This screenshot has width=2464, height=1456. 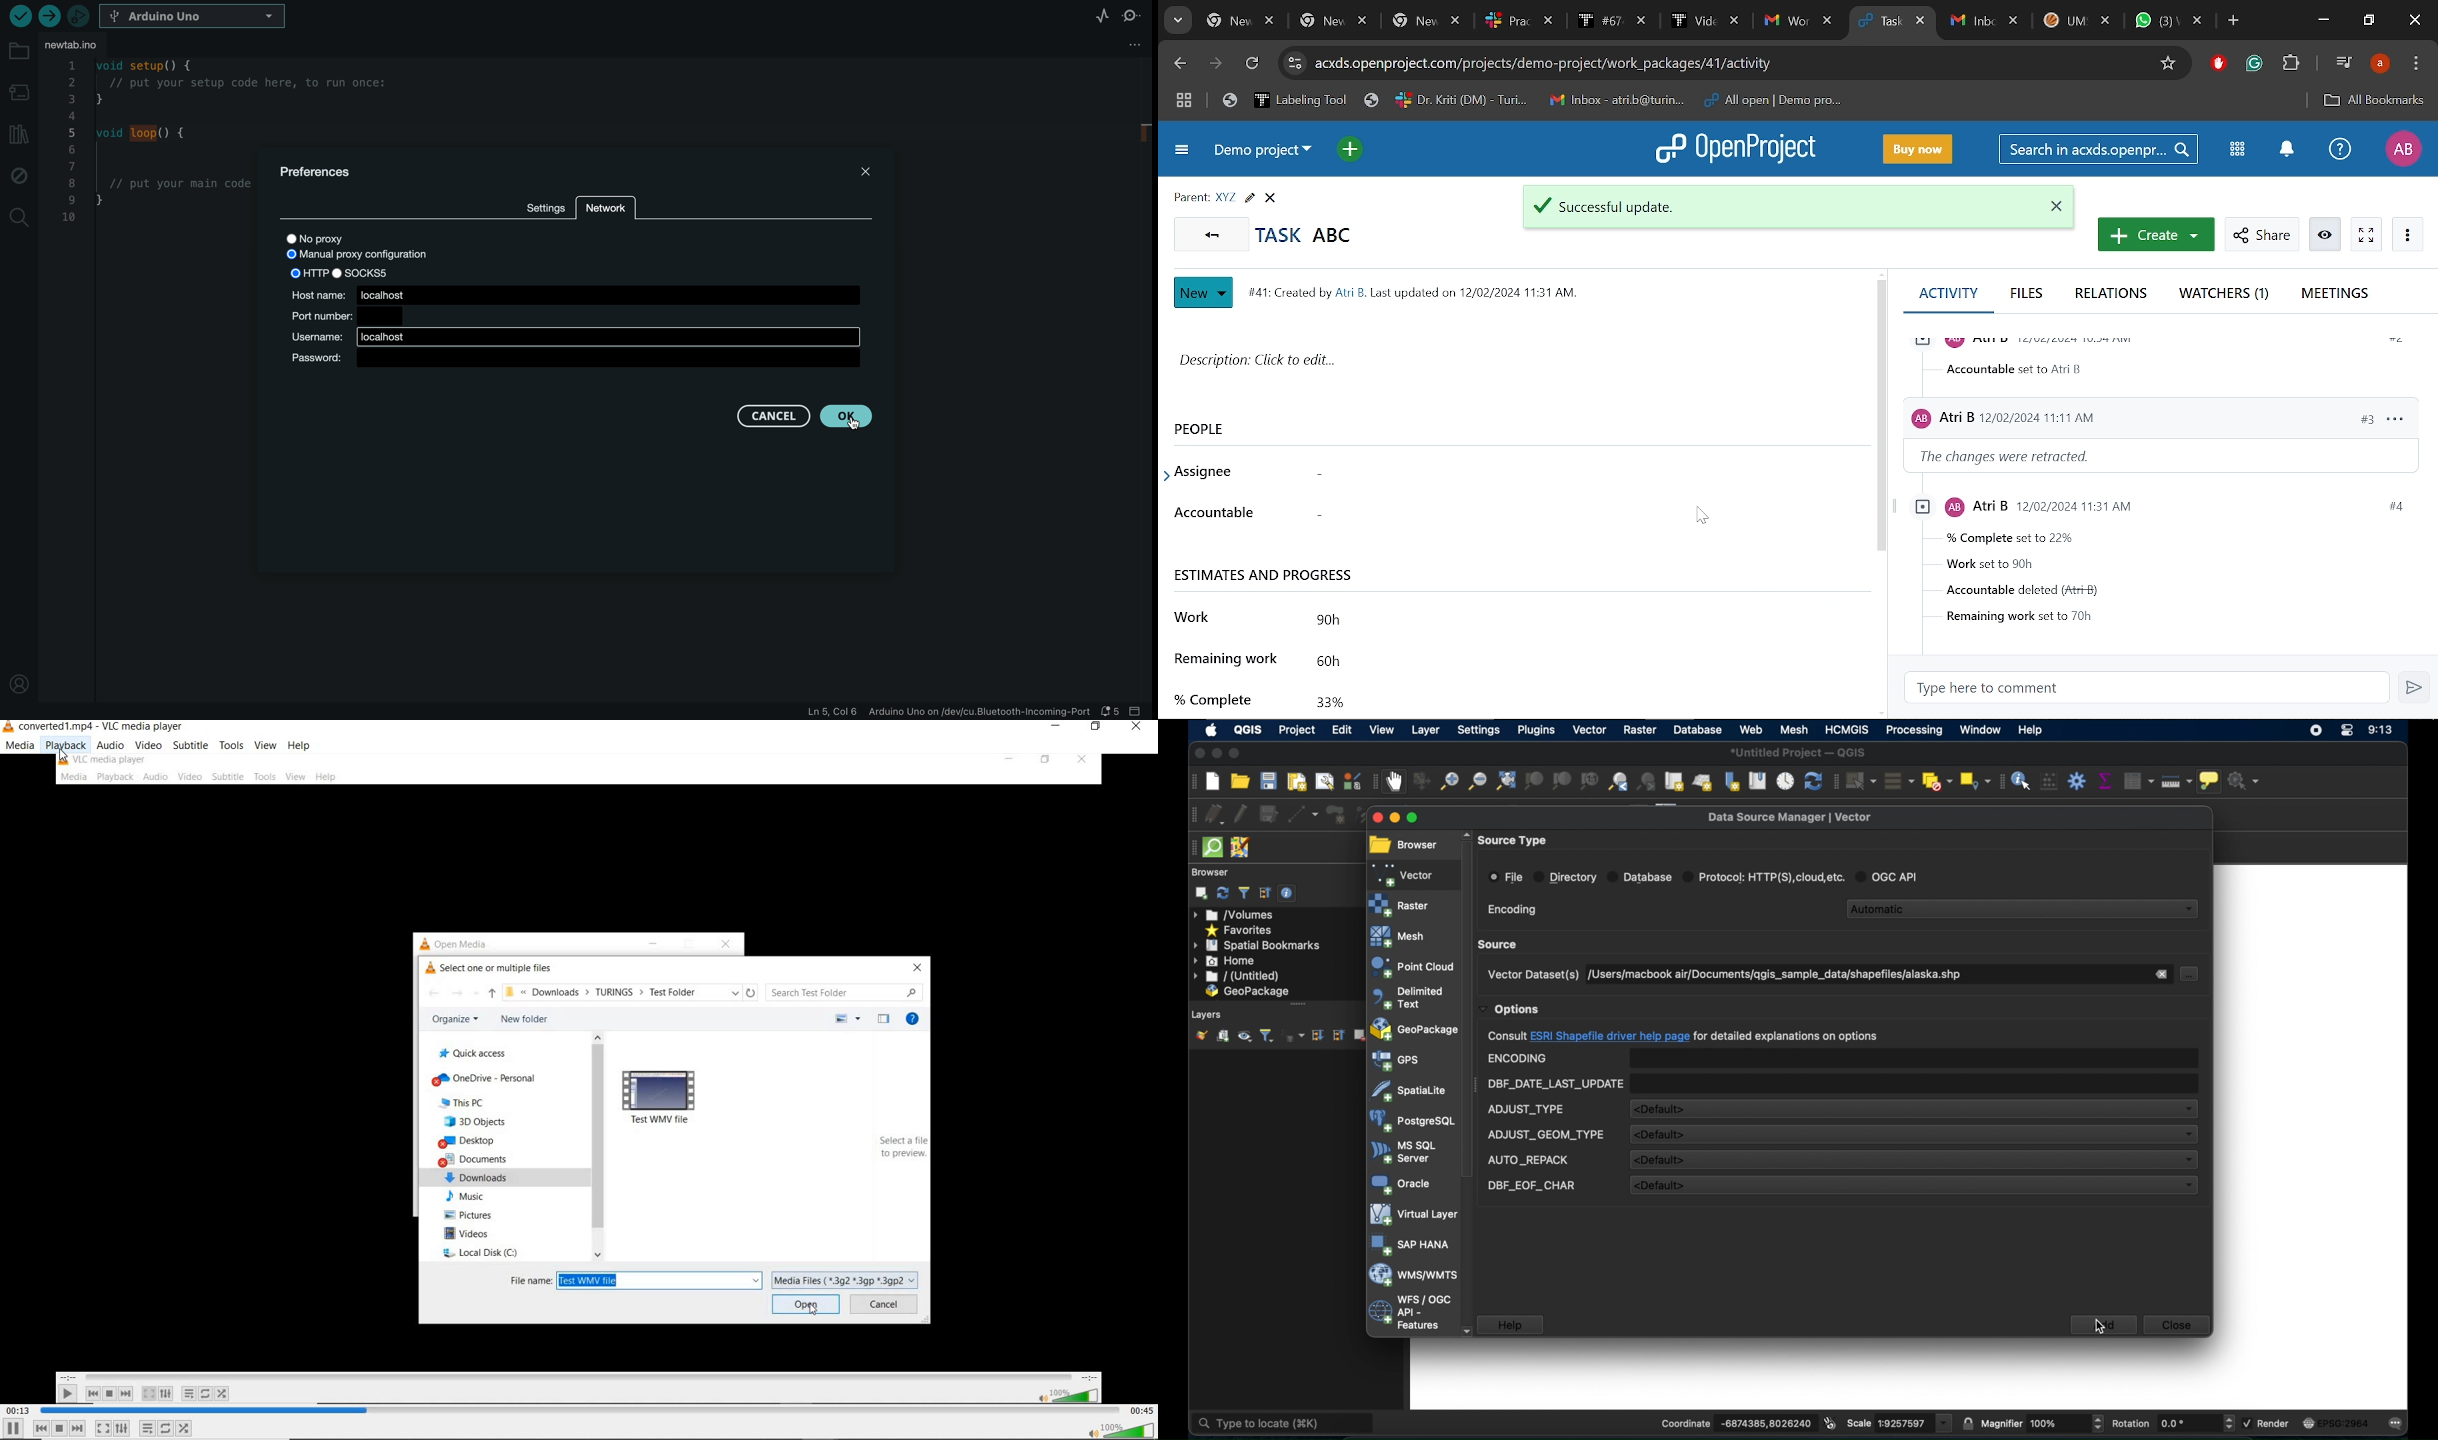 What do you see at coordinates (1589, 781) in the screenshot?
I see `zoom to native resolution` at bounding box center [1589, 781].